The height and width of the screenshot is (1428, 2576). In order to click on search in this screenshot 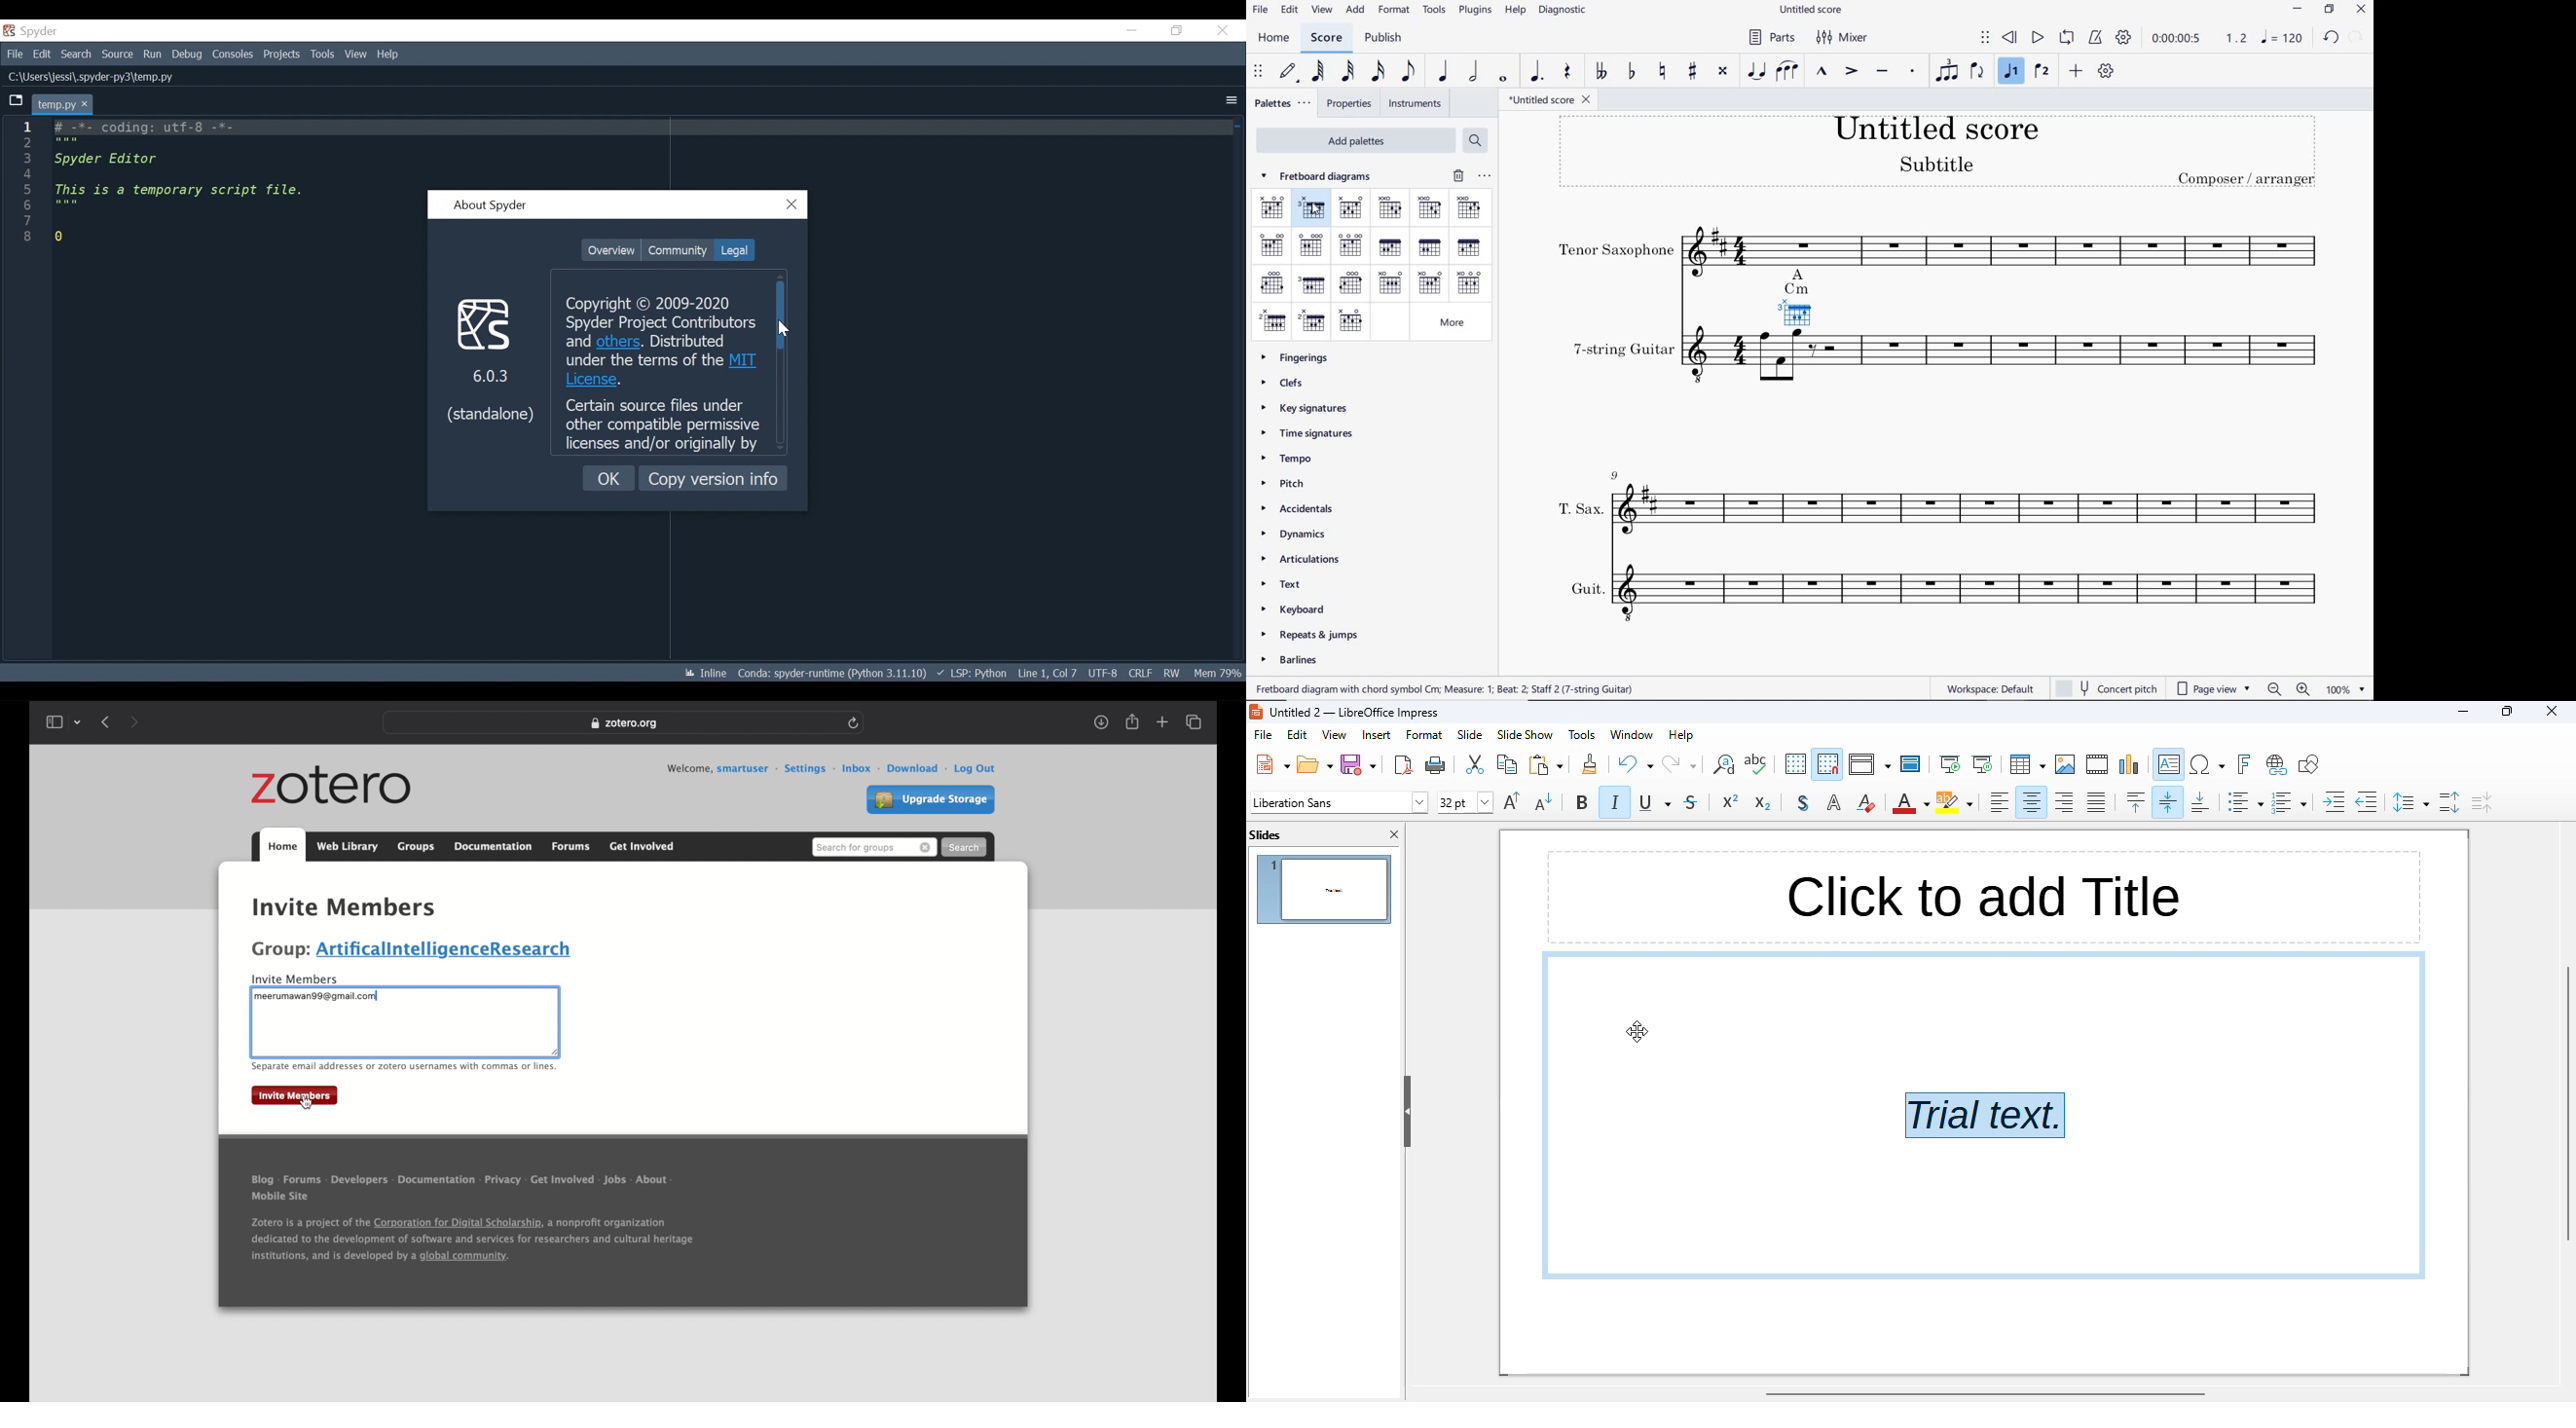, I will do `click(966, 847)`.